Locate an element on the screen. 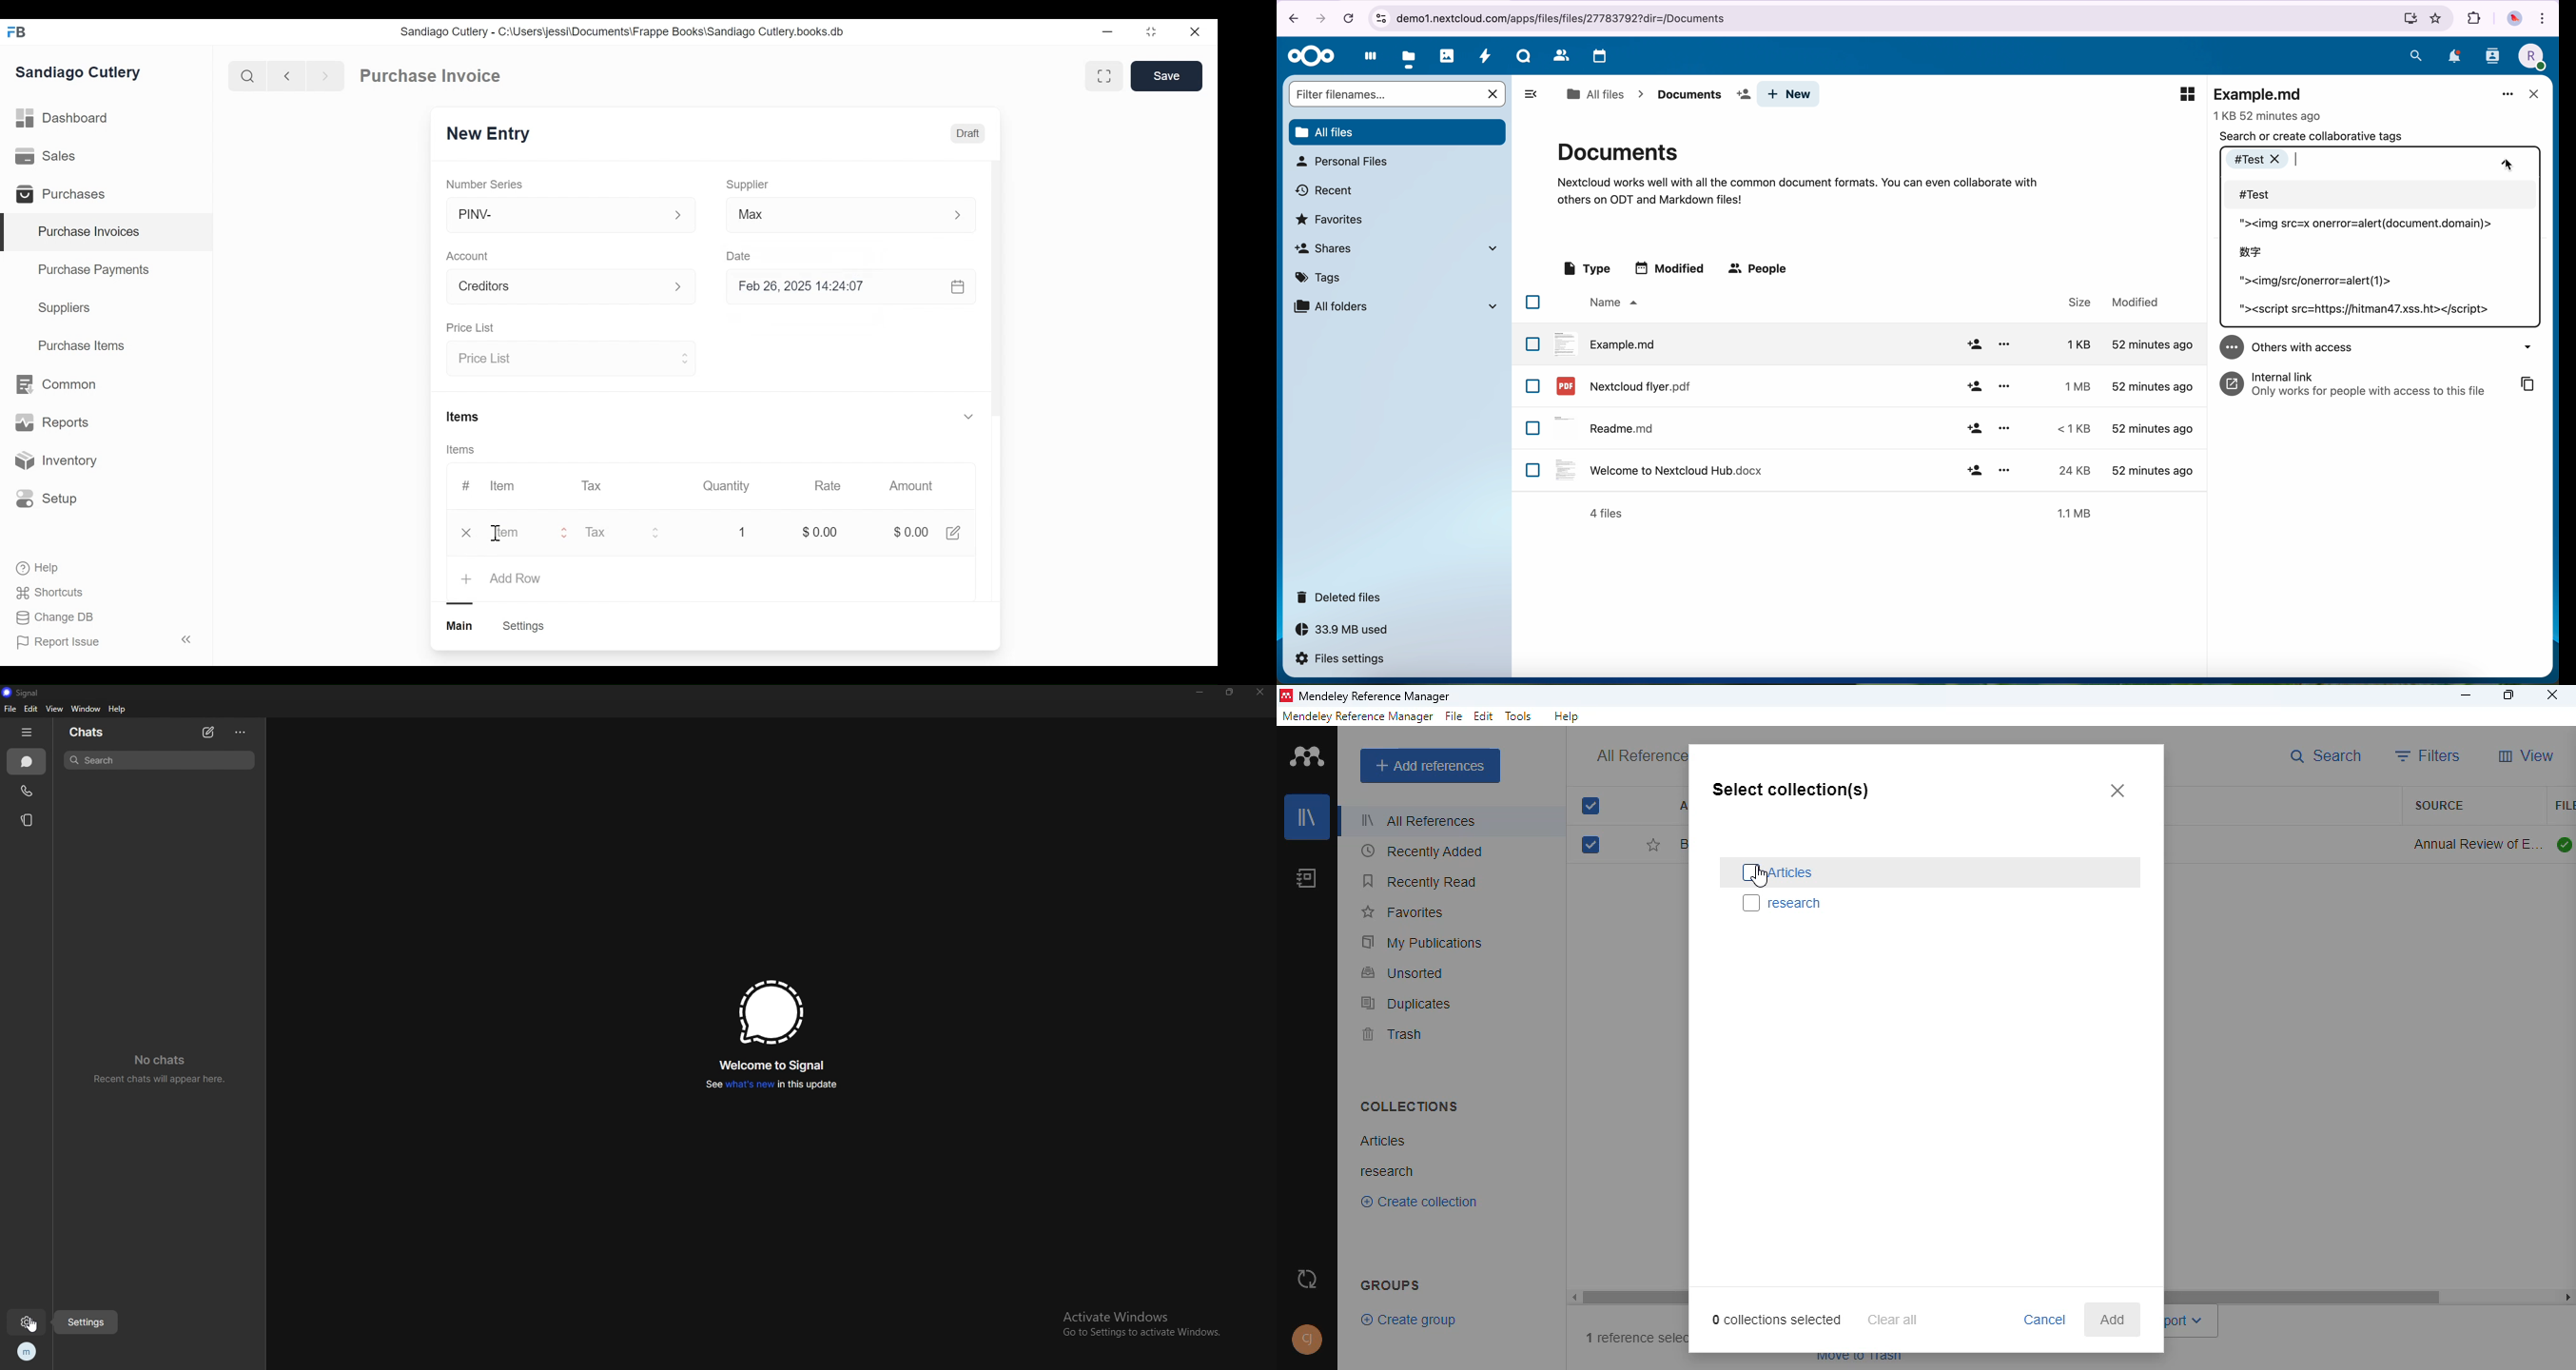  collapse is located at coordinates (2507, 160).